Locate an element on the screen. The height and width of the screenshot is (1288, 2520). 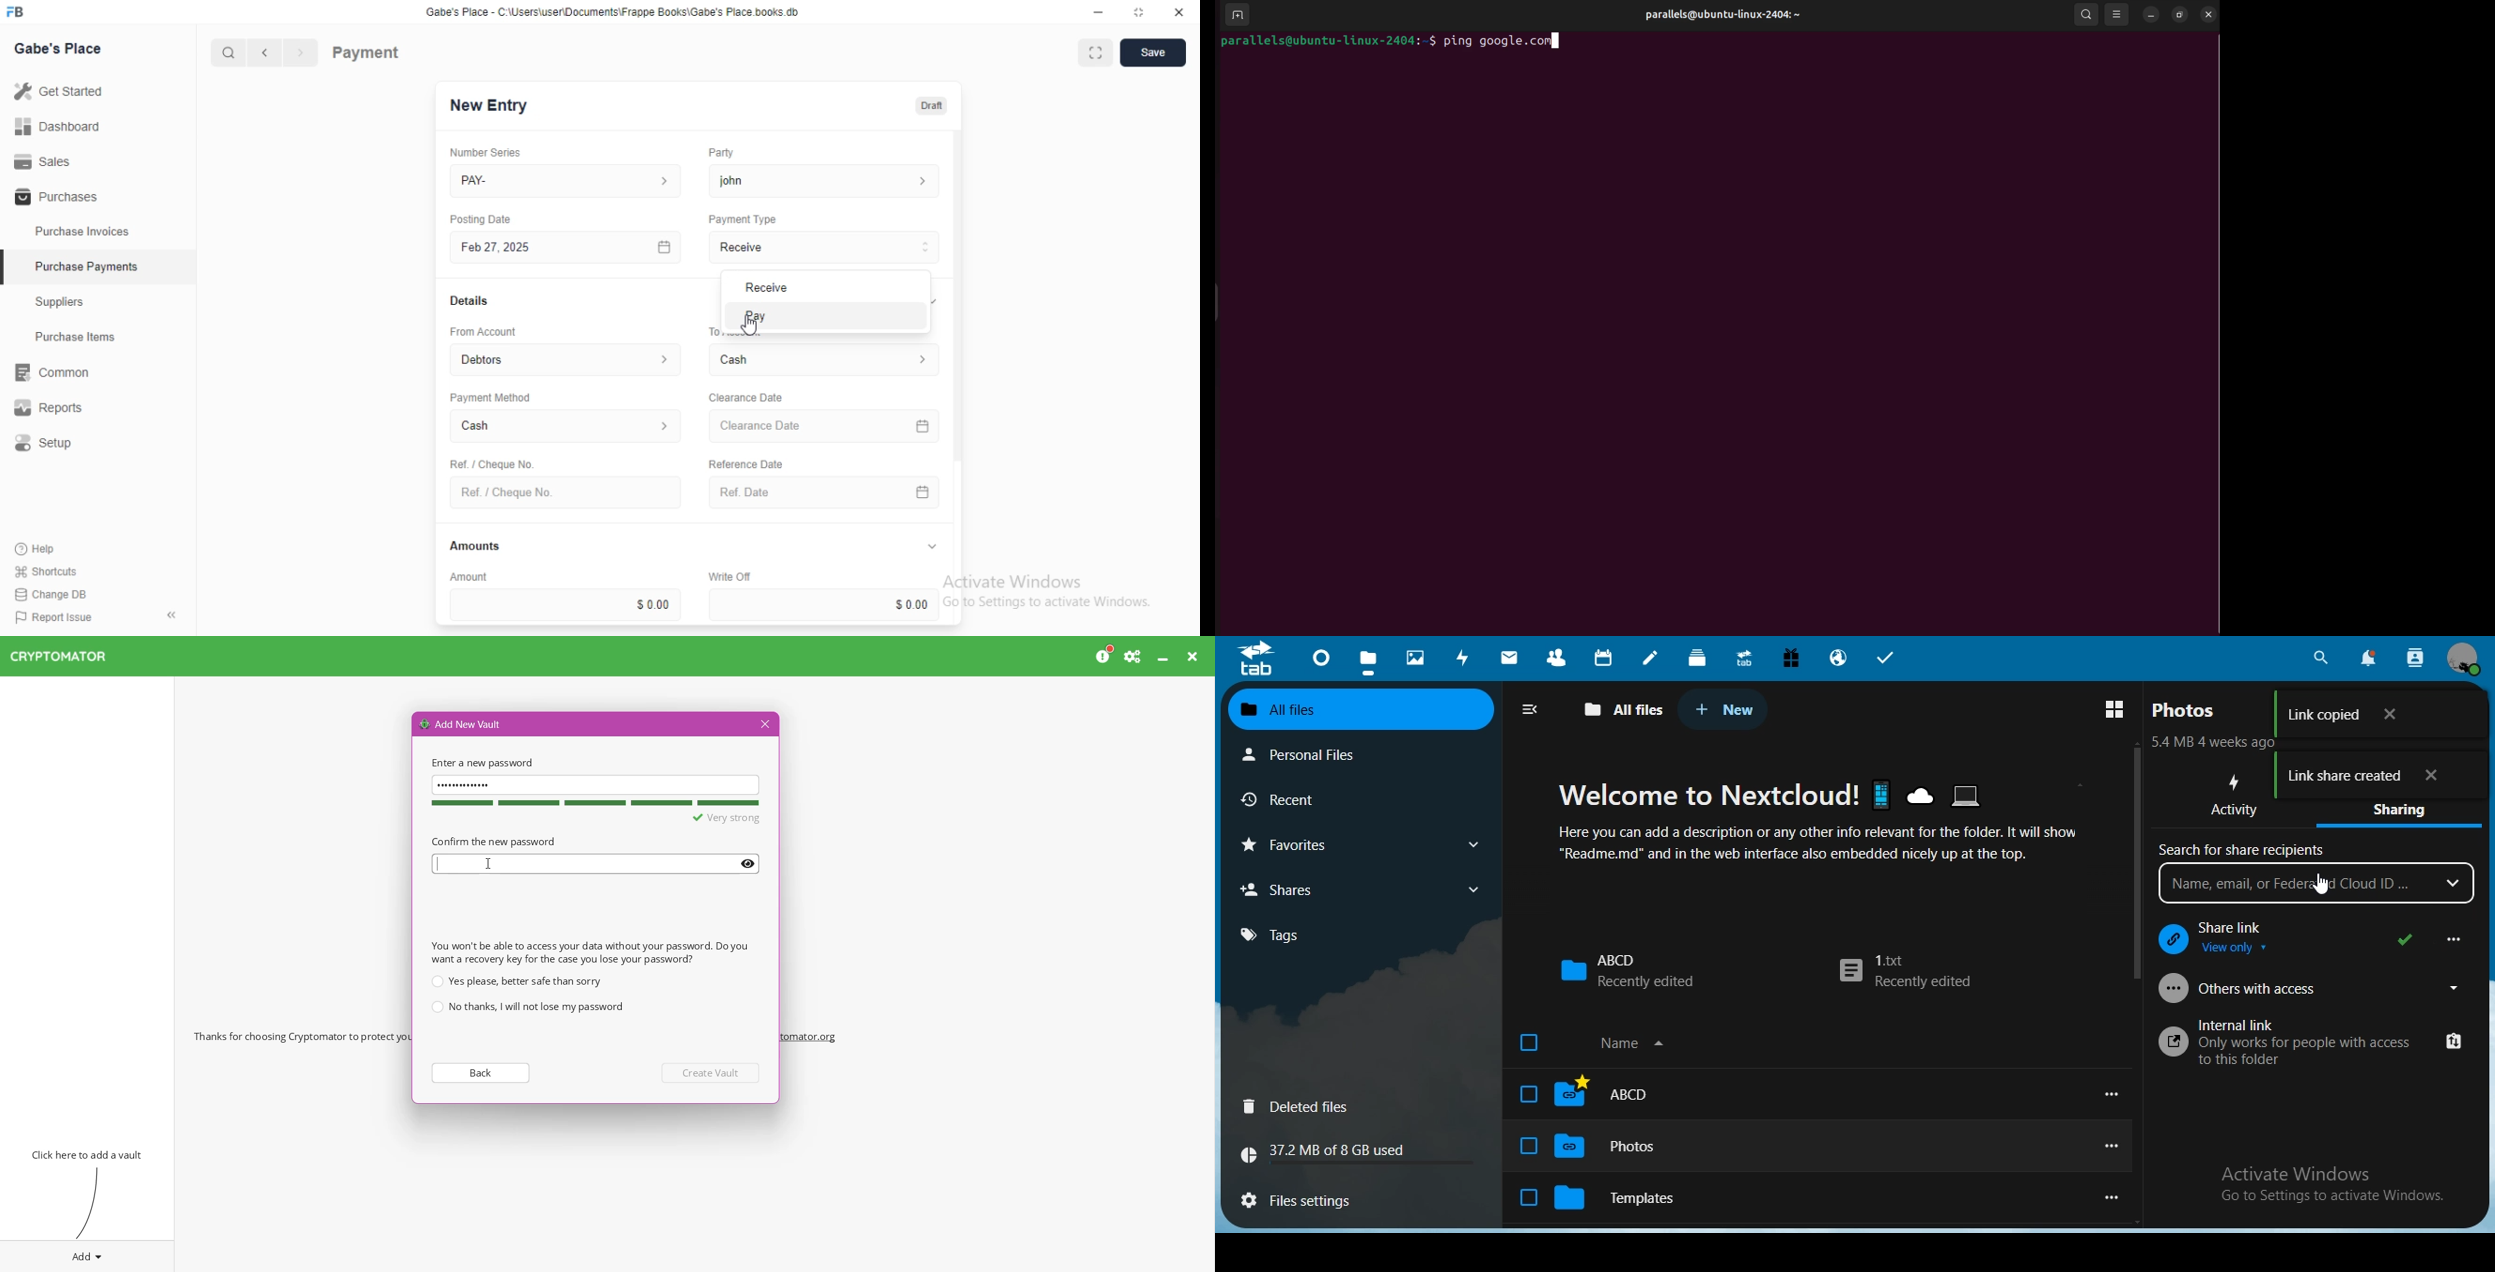
Draft is located at coordinates (929, 104).